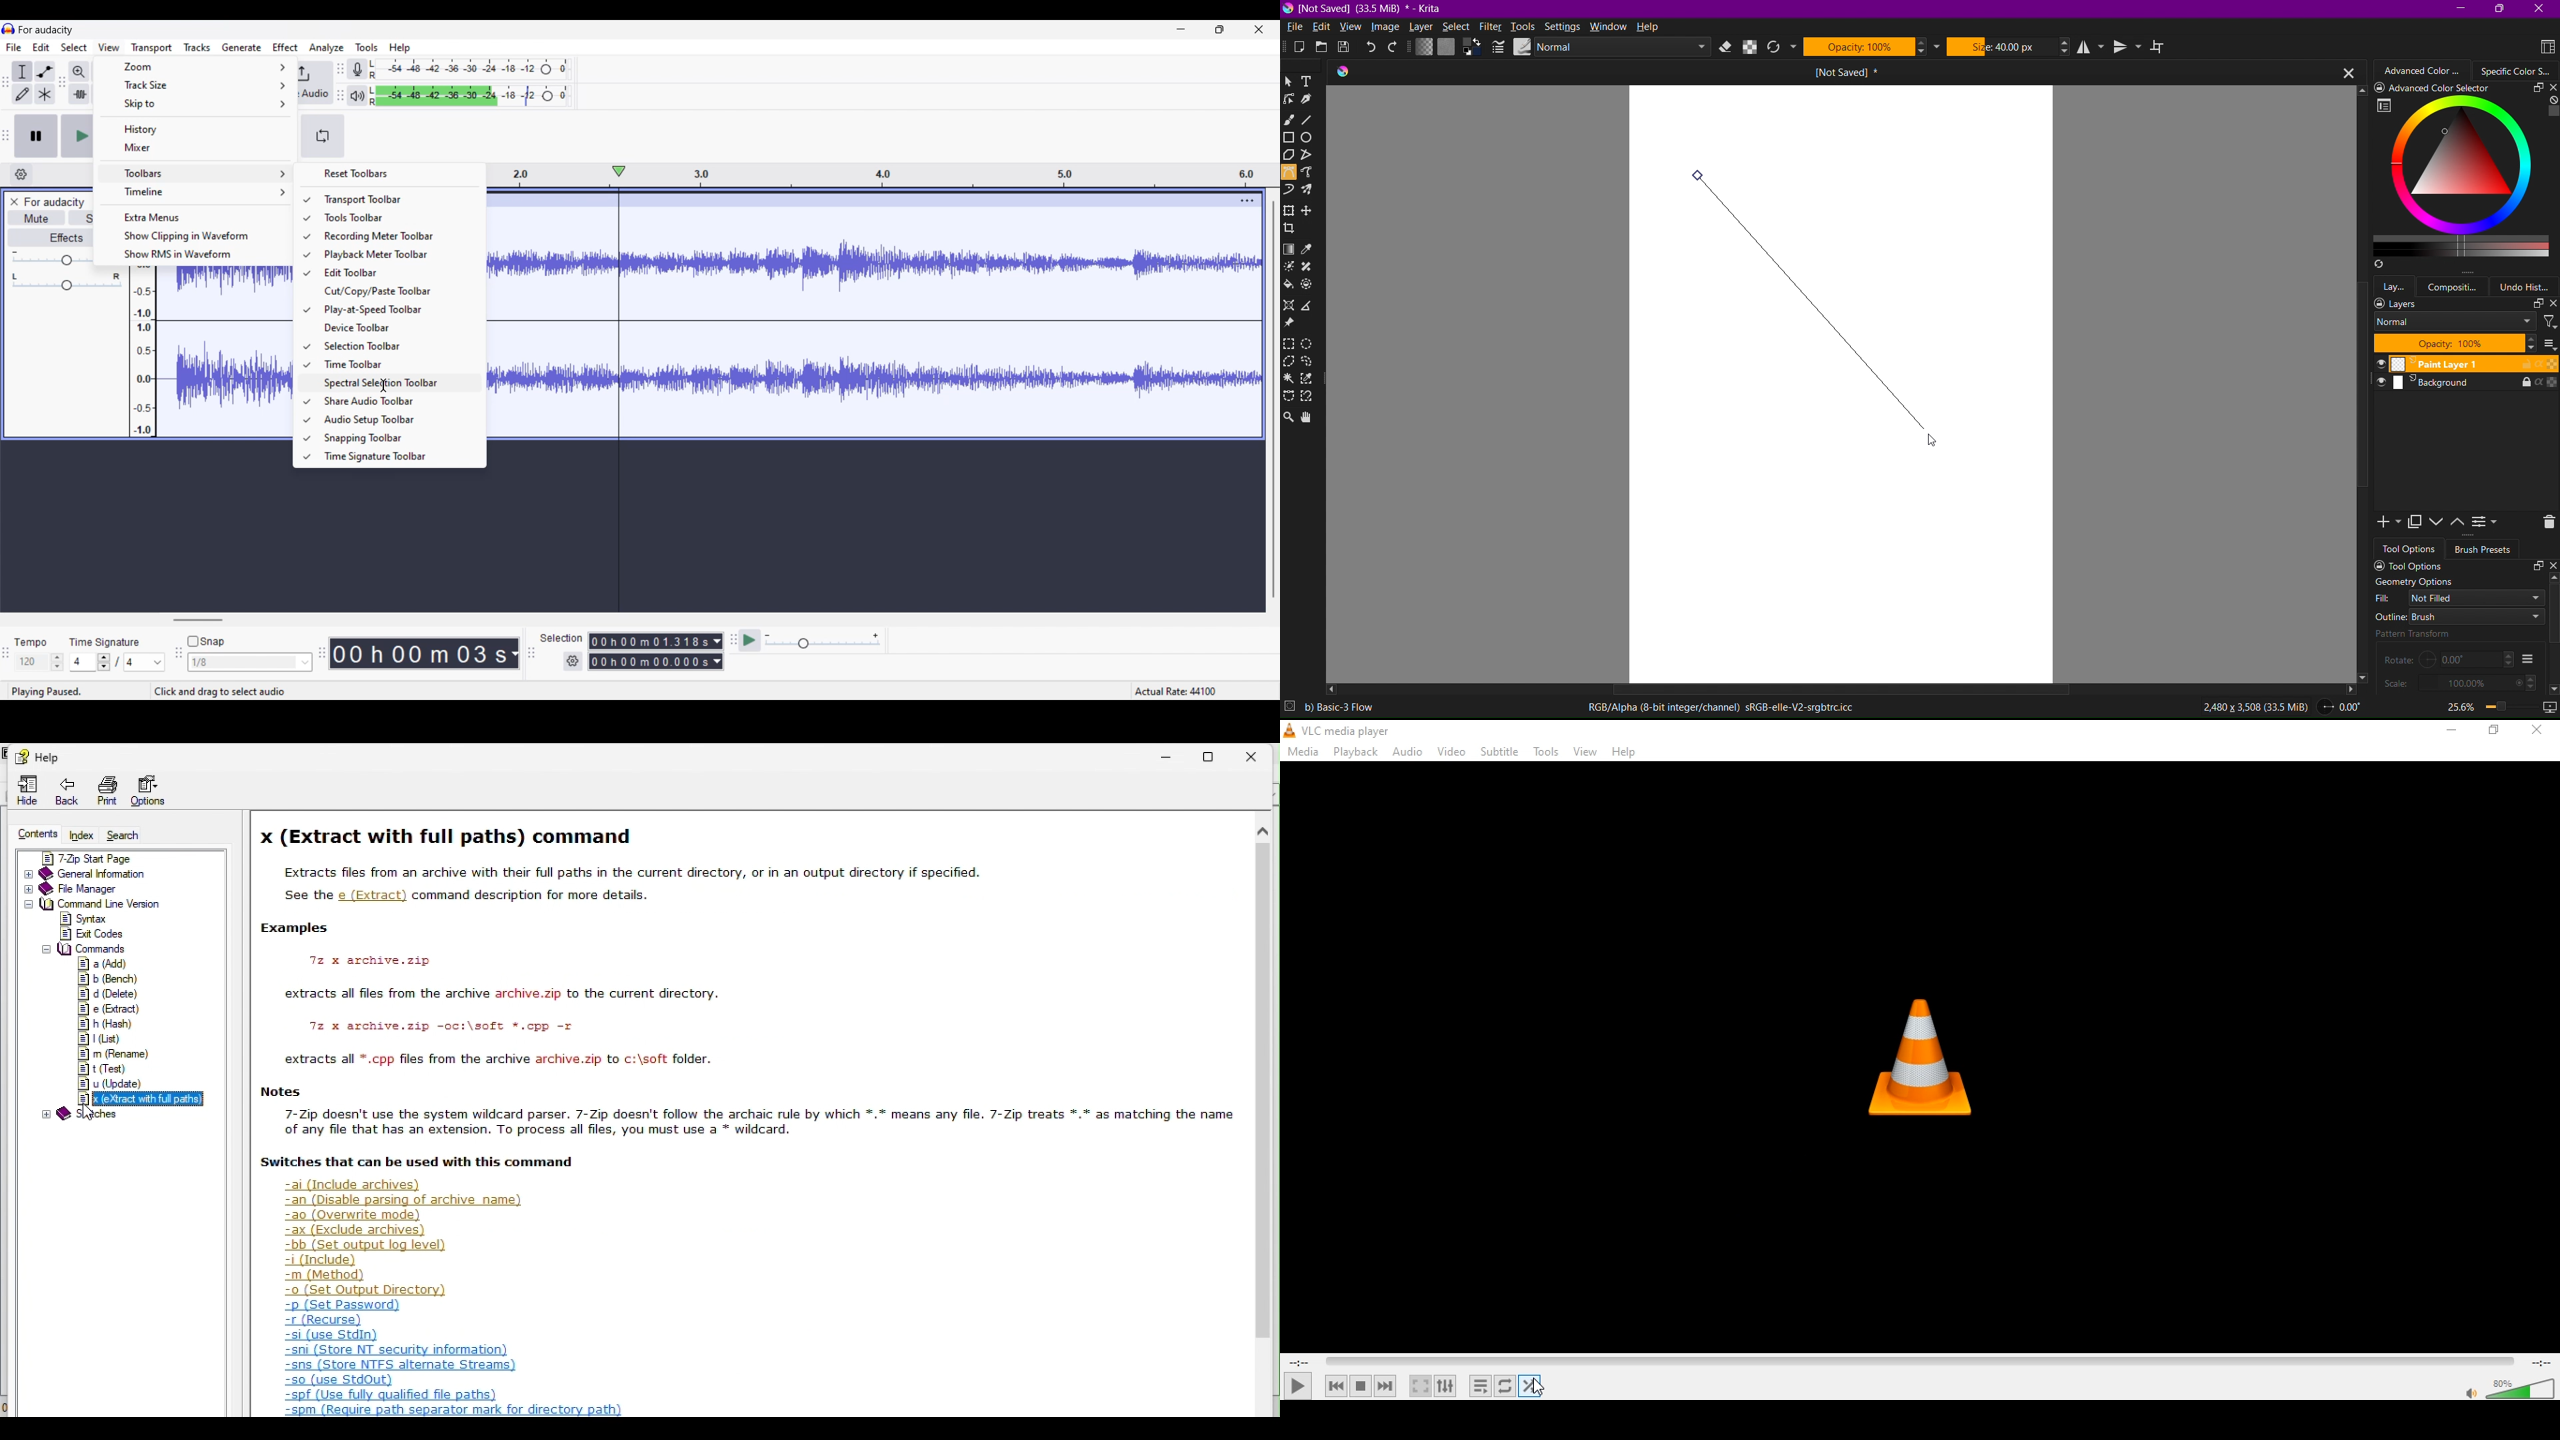 This screenshot has width=2576, height=1456. Describe the element at coordinates (394, 291) in the screenshot. I see `Cut/Copy/Paste toolbar` at that location.